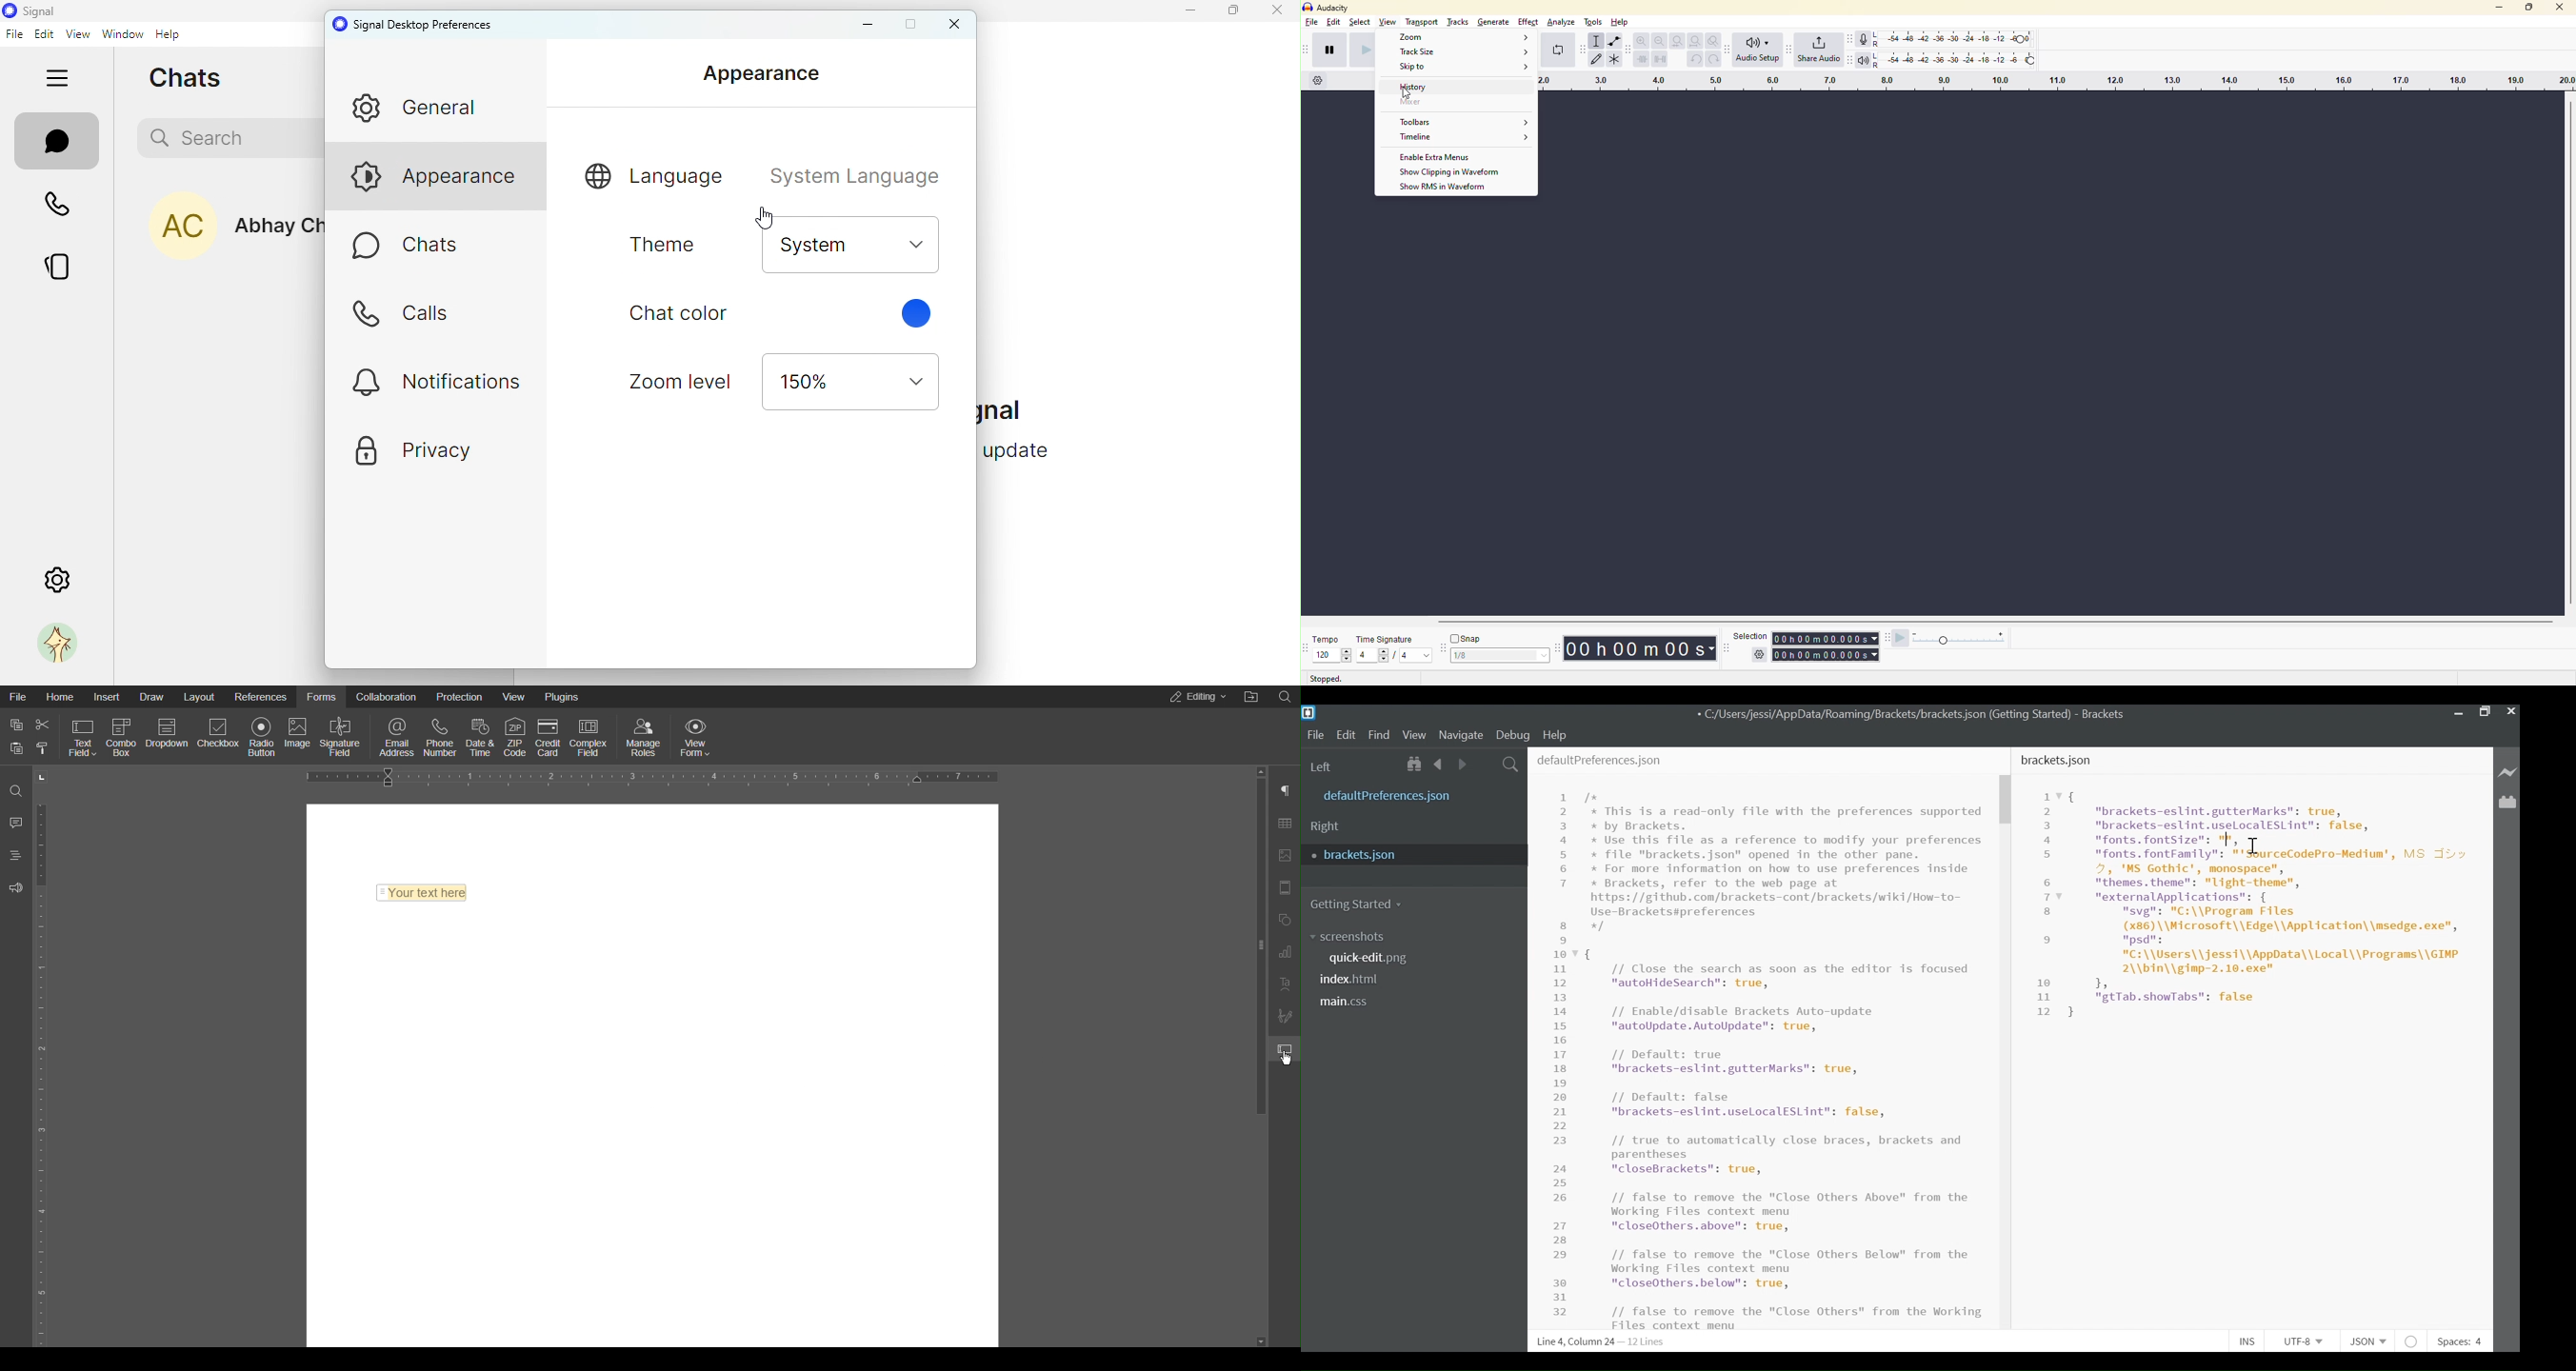 The width and height of the screenshot is (2576, 1372). Describe the element at coordinates (43, 1057) in the screenshot. I see `Vertical Ruler` at that location.